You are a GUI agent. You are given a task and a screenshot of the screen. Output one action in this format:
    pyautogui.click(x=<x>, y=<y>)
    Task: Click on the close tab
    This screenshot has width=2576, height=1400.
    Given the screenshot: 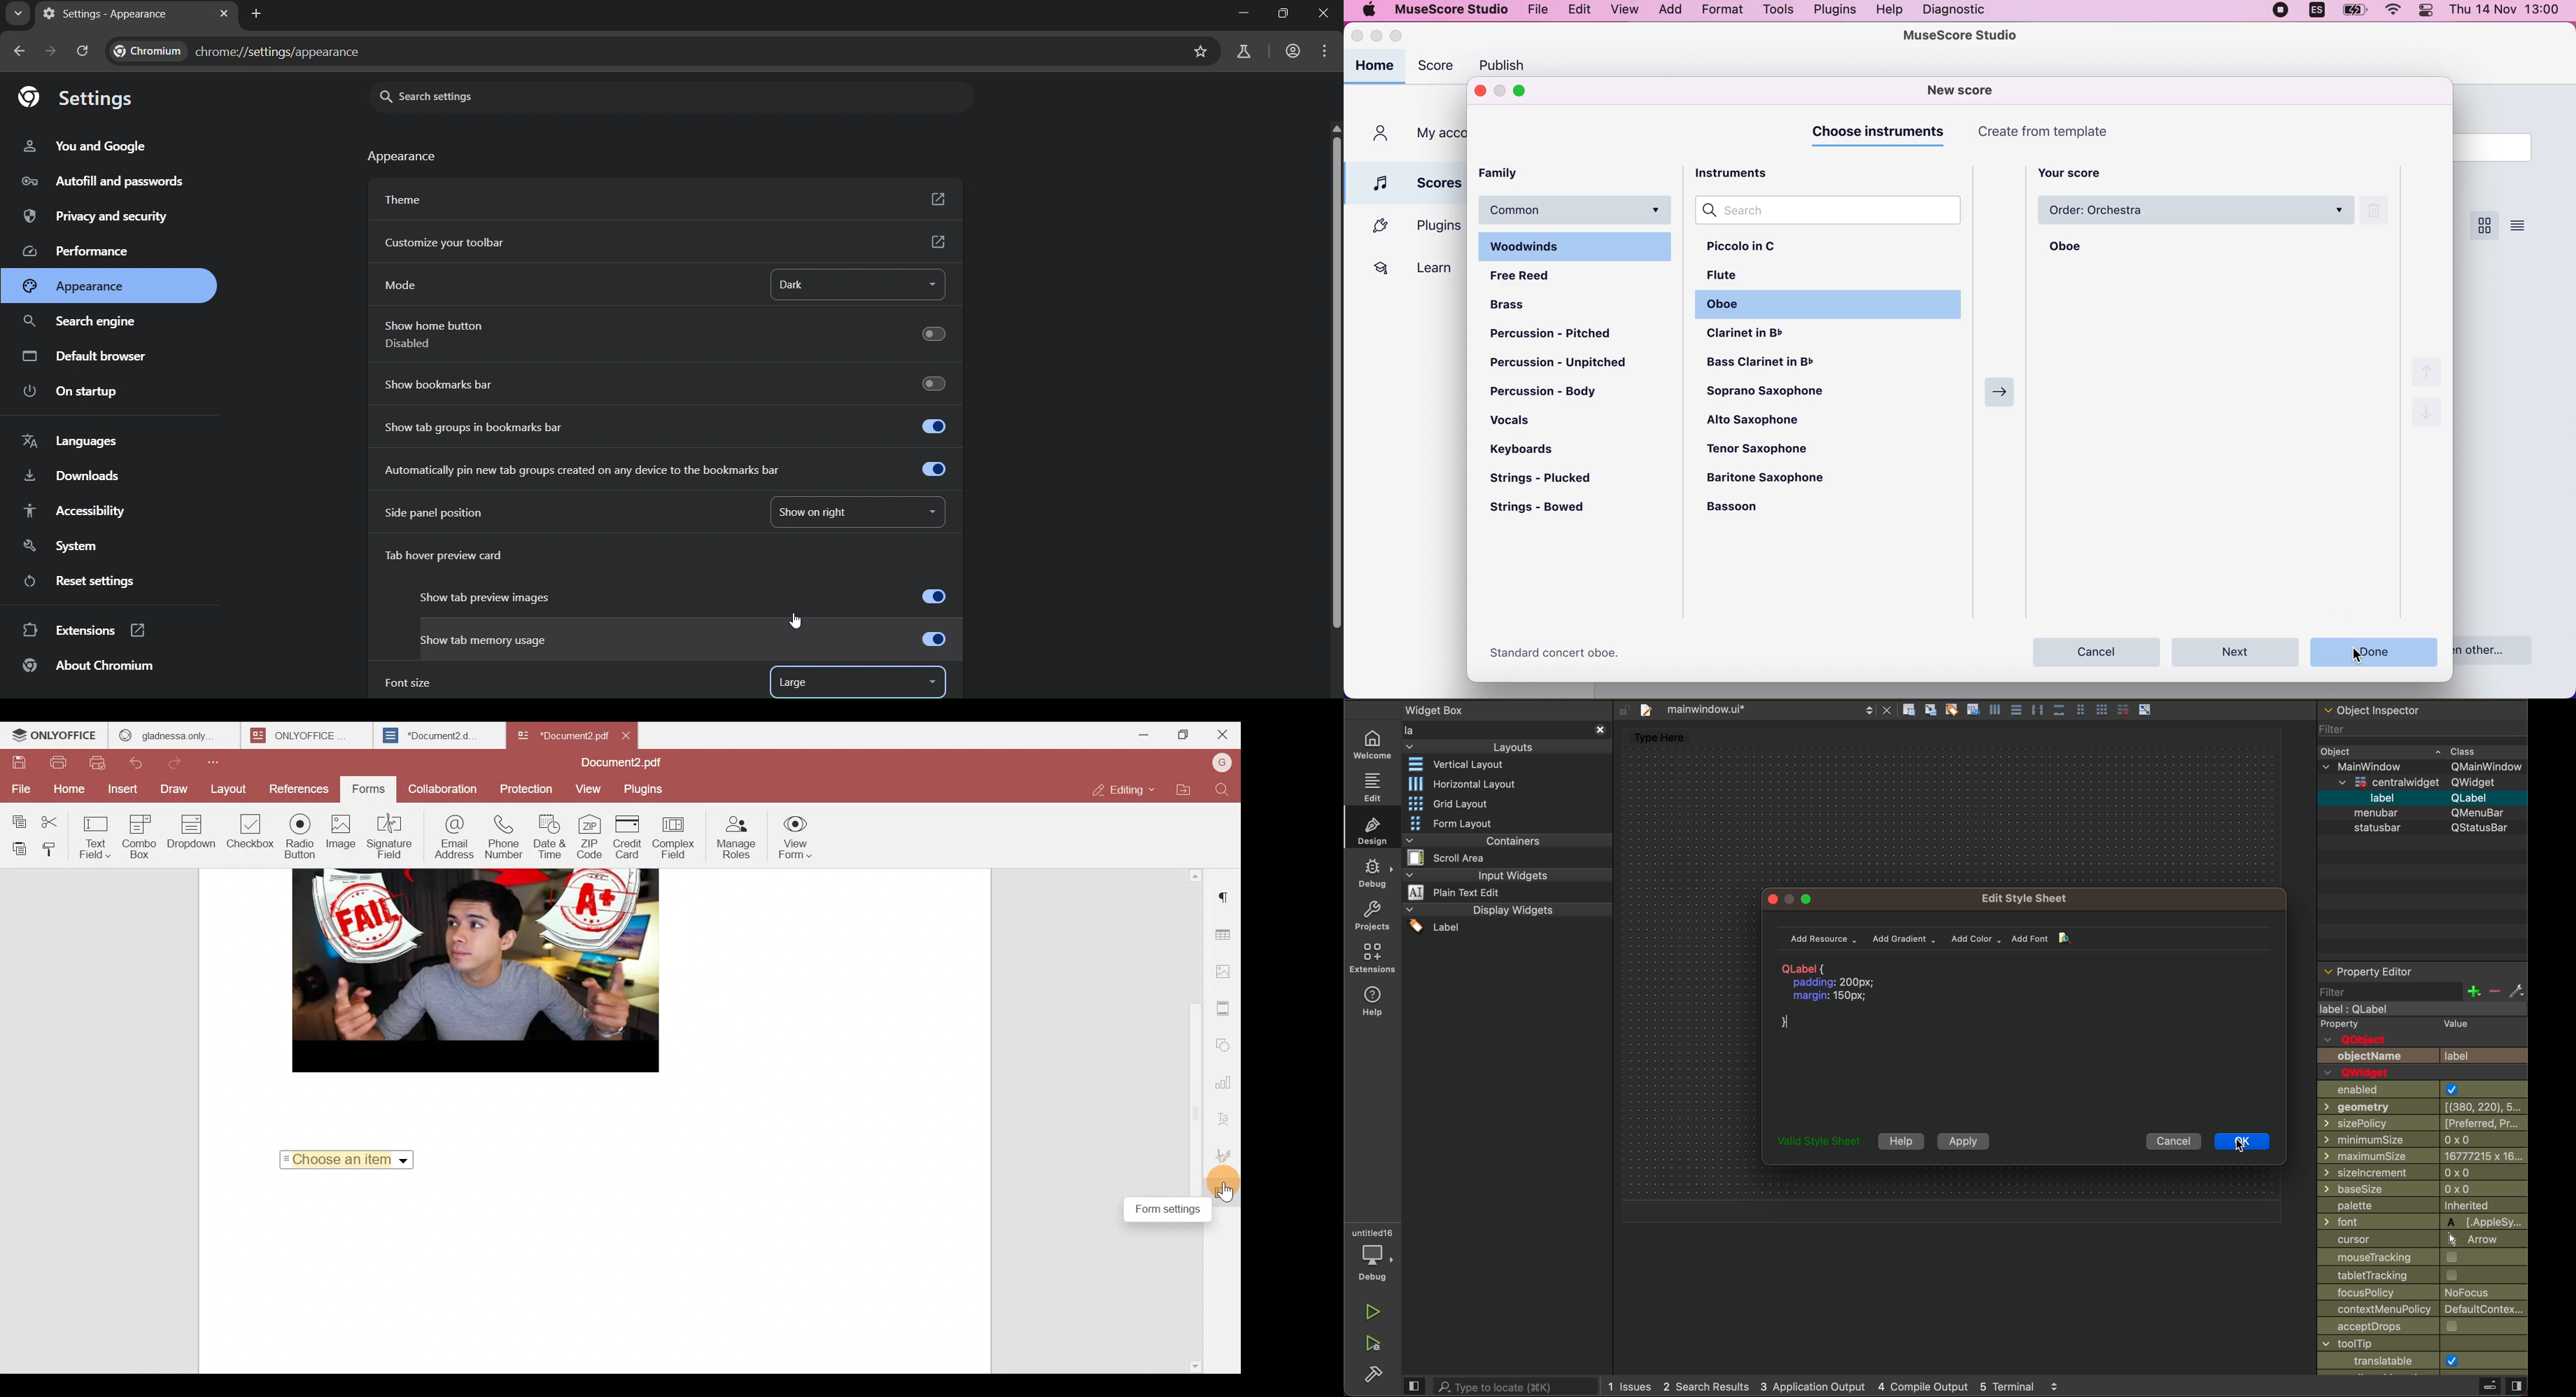 What is the action you would take?
    pyautogui.click(x=224, y=13)
    